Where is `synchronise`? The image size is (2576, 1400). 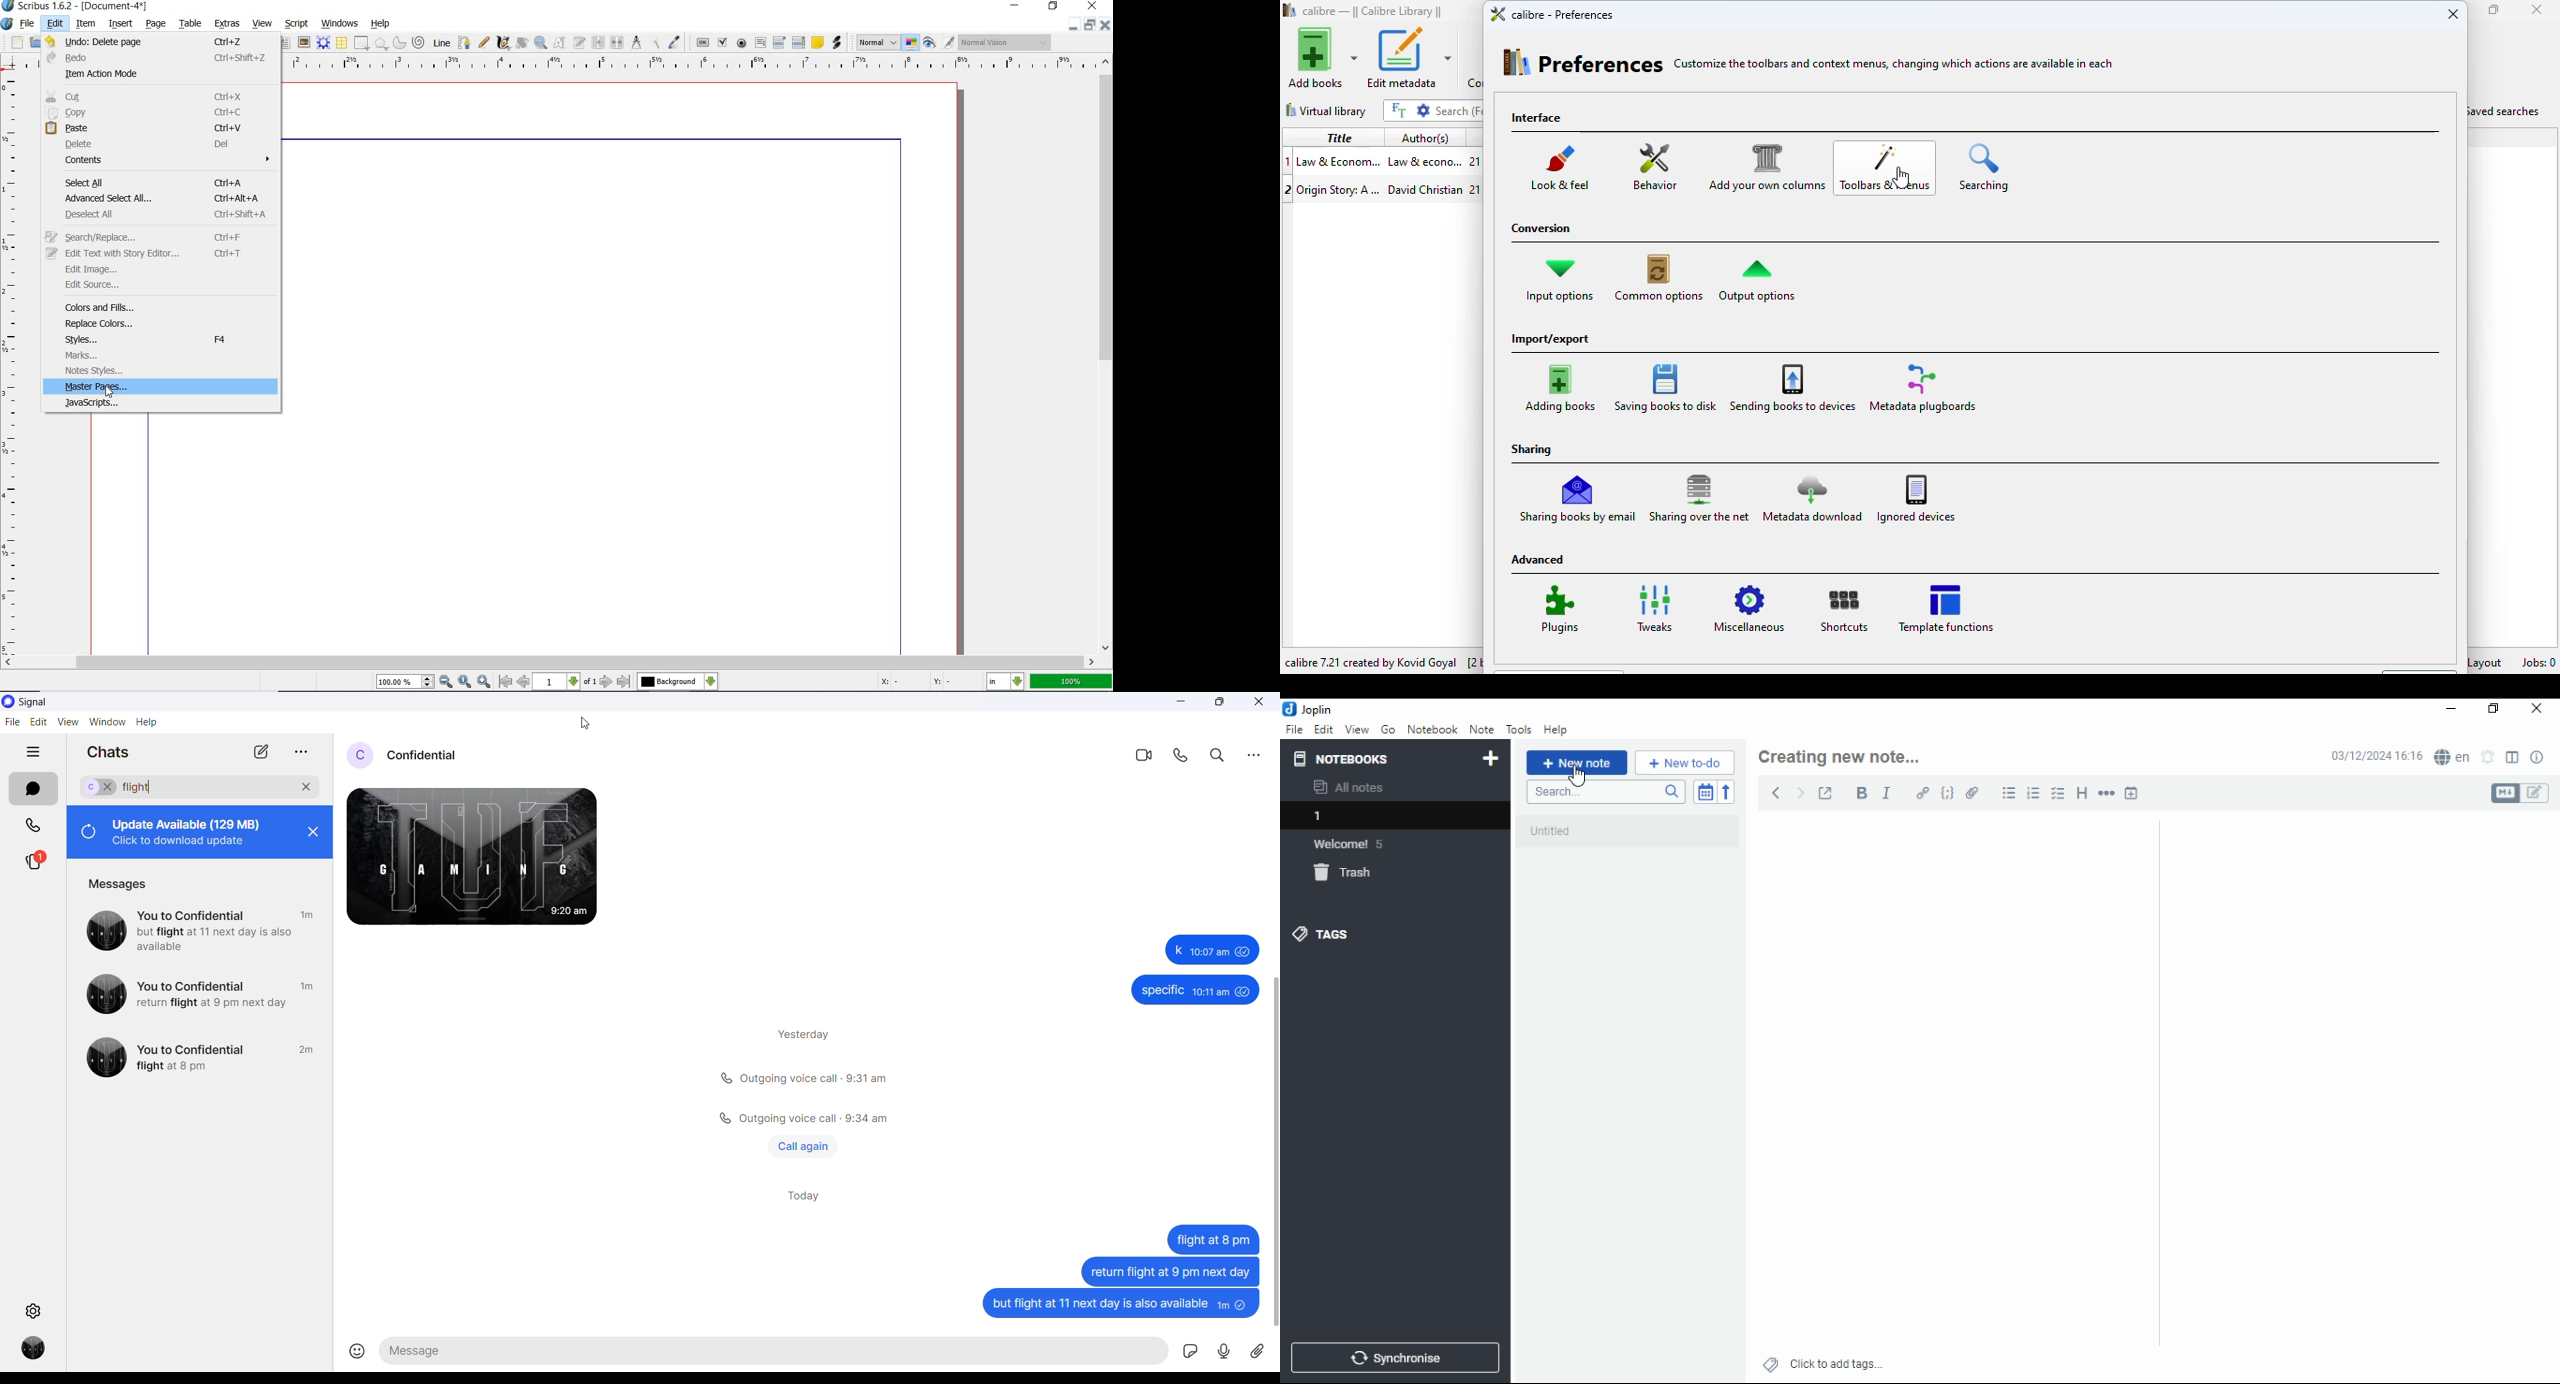
synchronise is located at coordinates (1392, 1357).